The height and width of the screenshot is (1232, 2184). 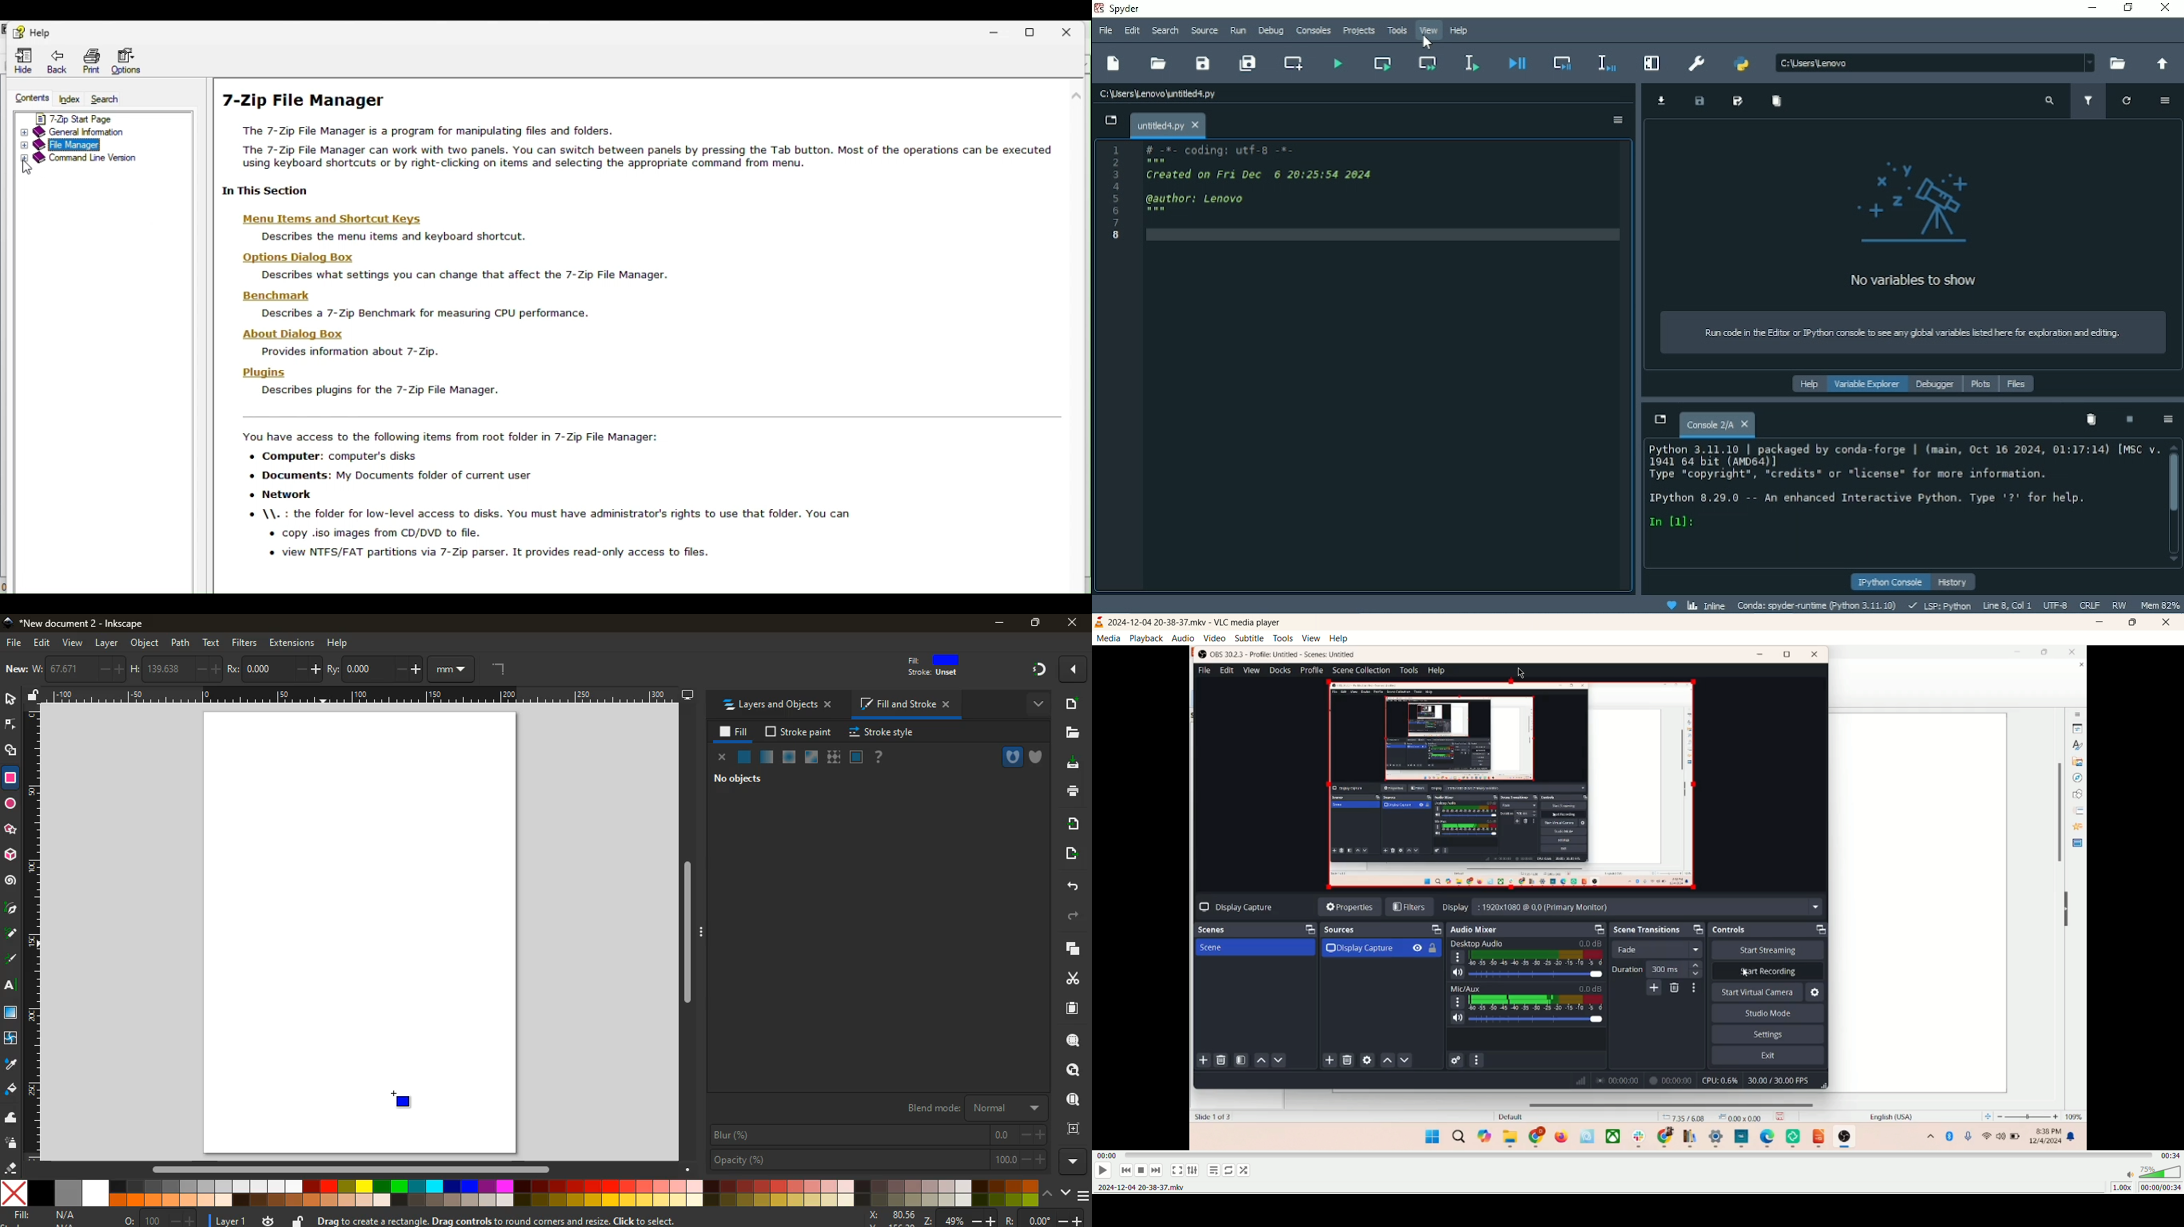 What do you see at coordinates (1212, 1170) in the screenshot?
I see `playlist` at bounding box center [1212, 1170].